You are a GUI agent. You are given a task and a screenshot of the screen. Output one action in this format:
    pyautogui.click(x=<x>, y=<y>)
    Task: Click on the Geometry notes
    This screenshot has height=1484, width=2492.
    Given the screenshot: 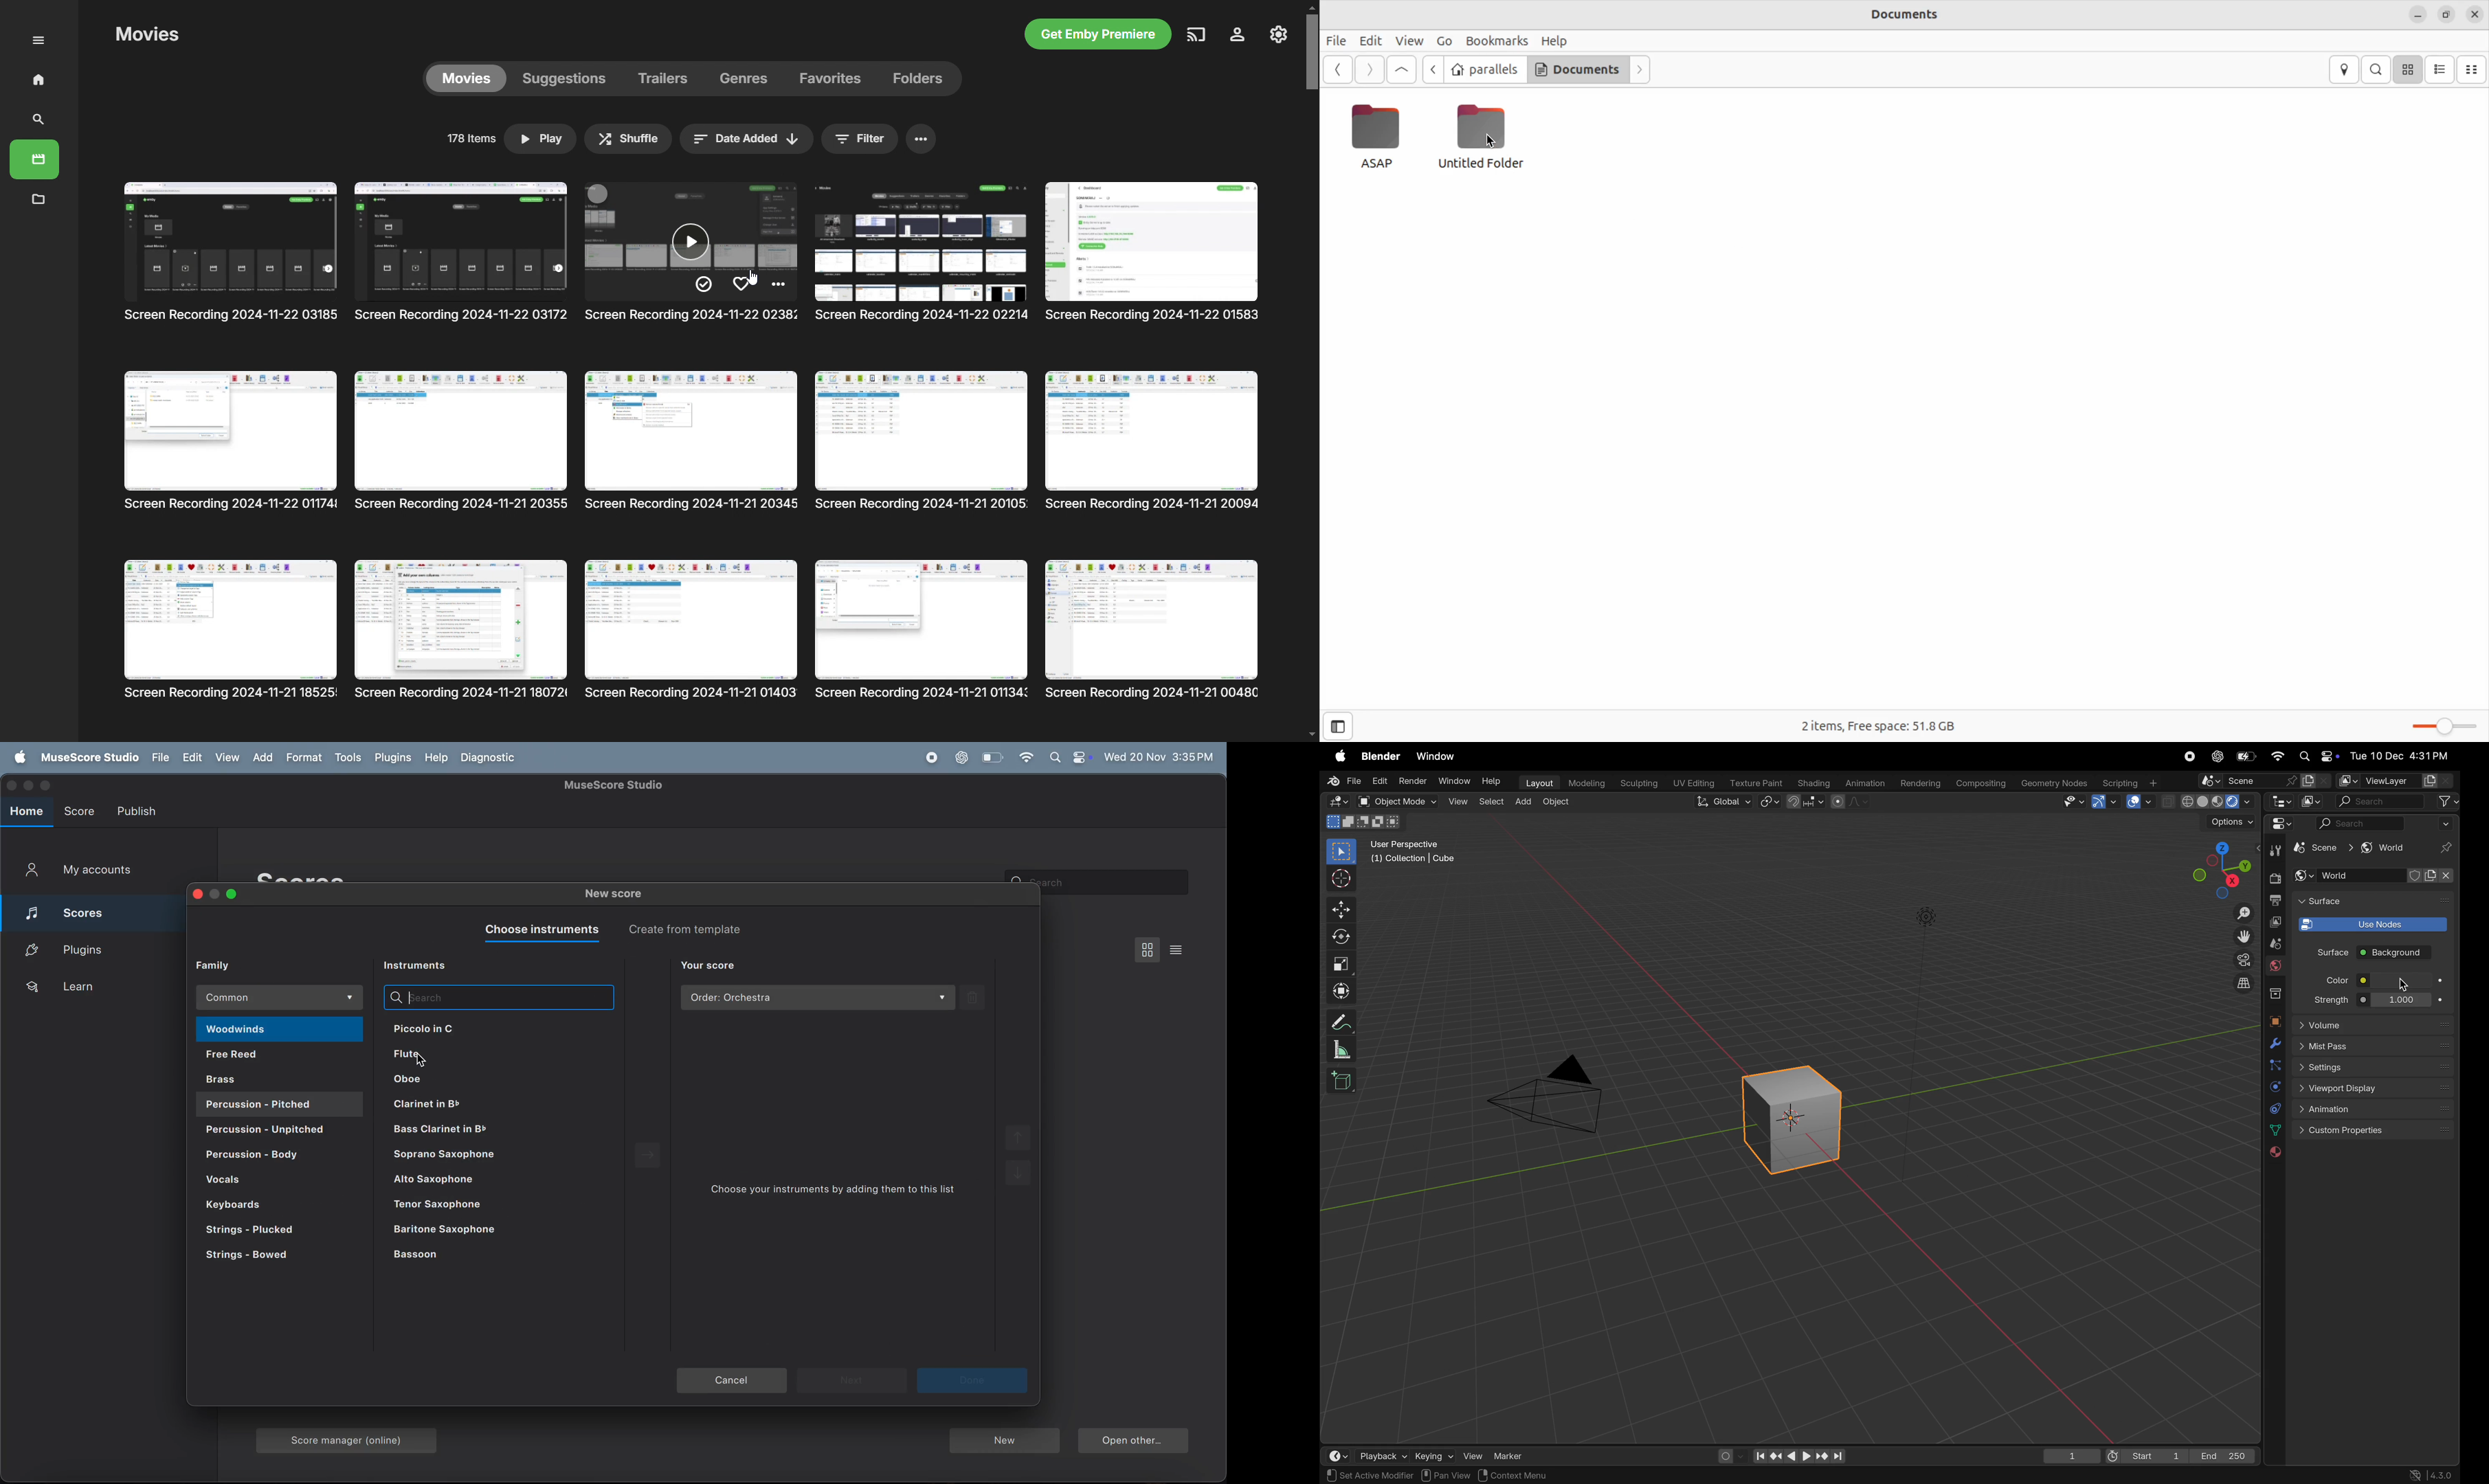 What is the action you would take?
    pyautogui.click(x=2053, y=783)
    